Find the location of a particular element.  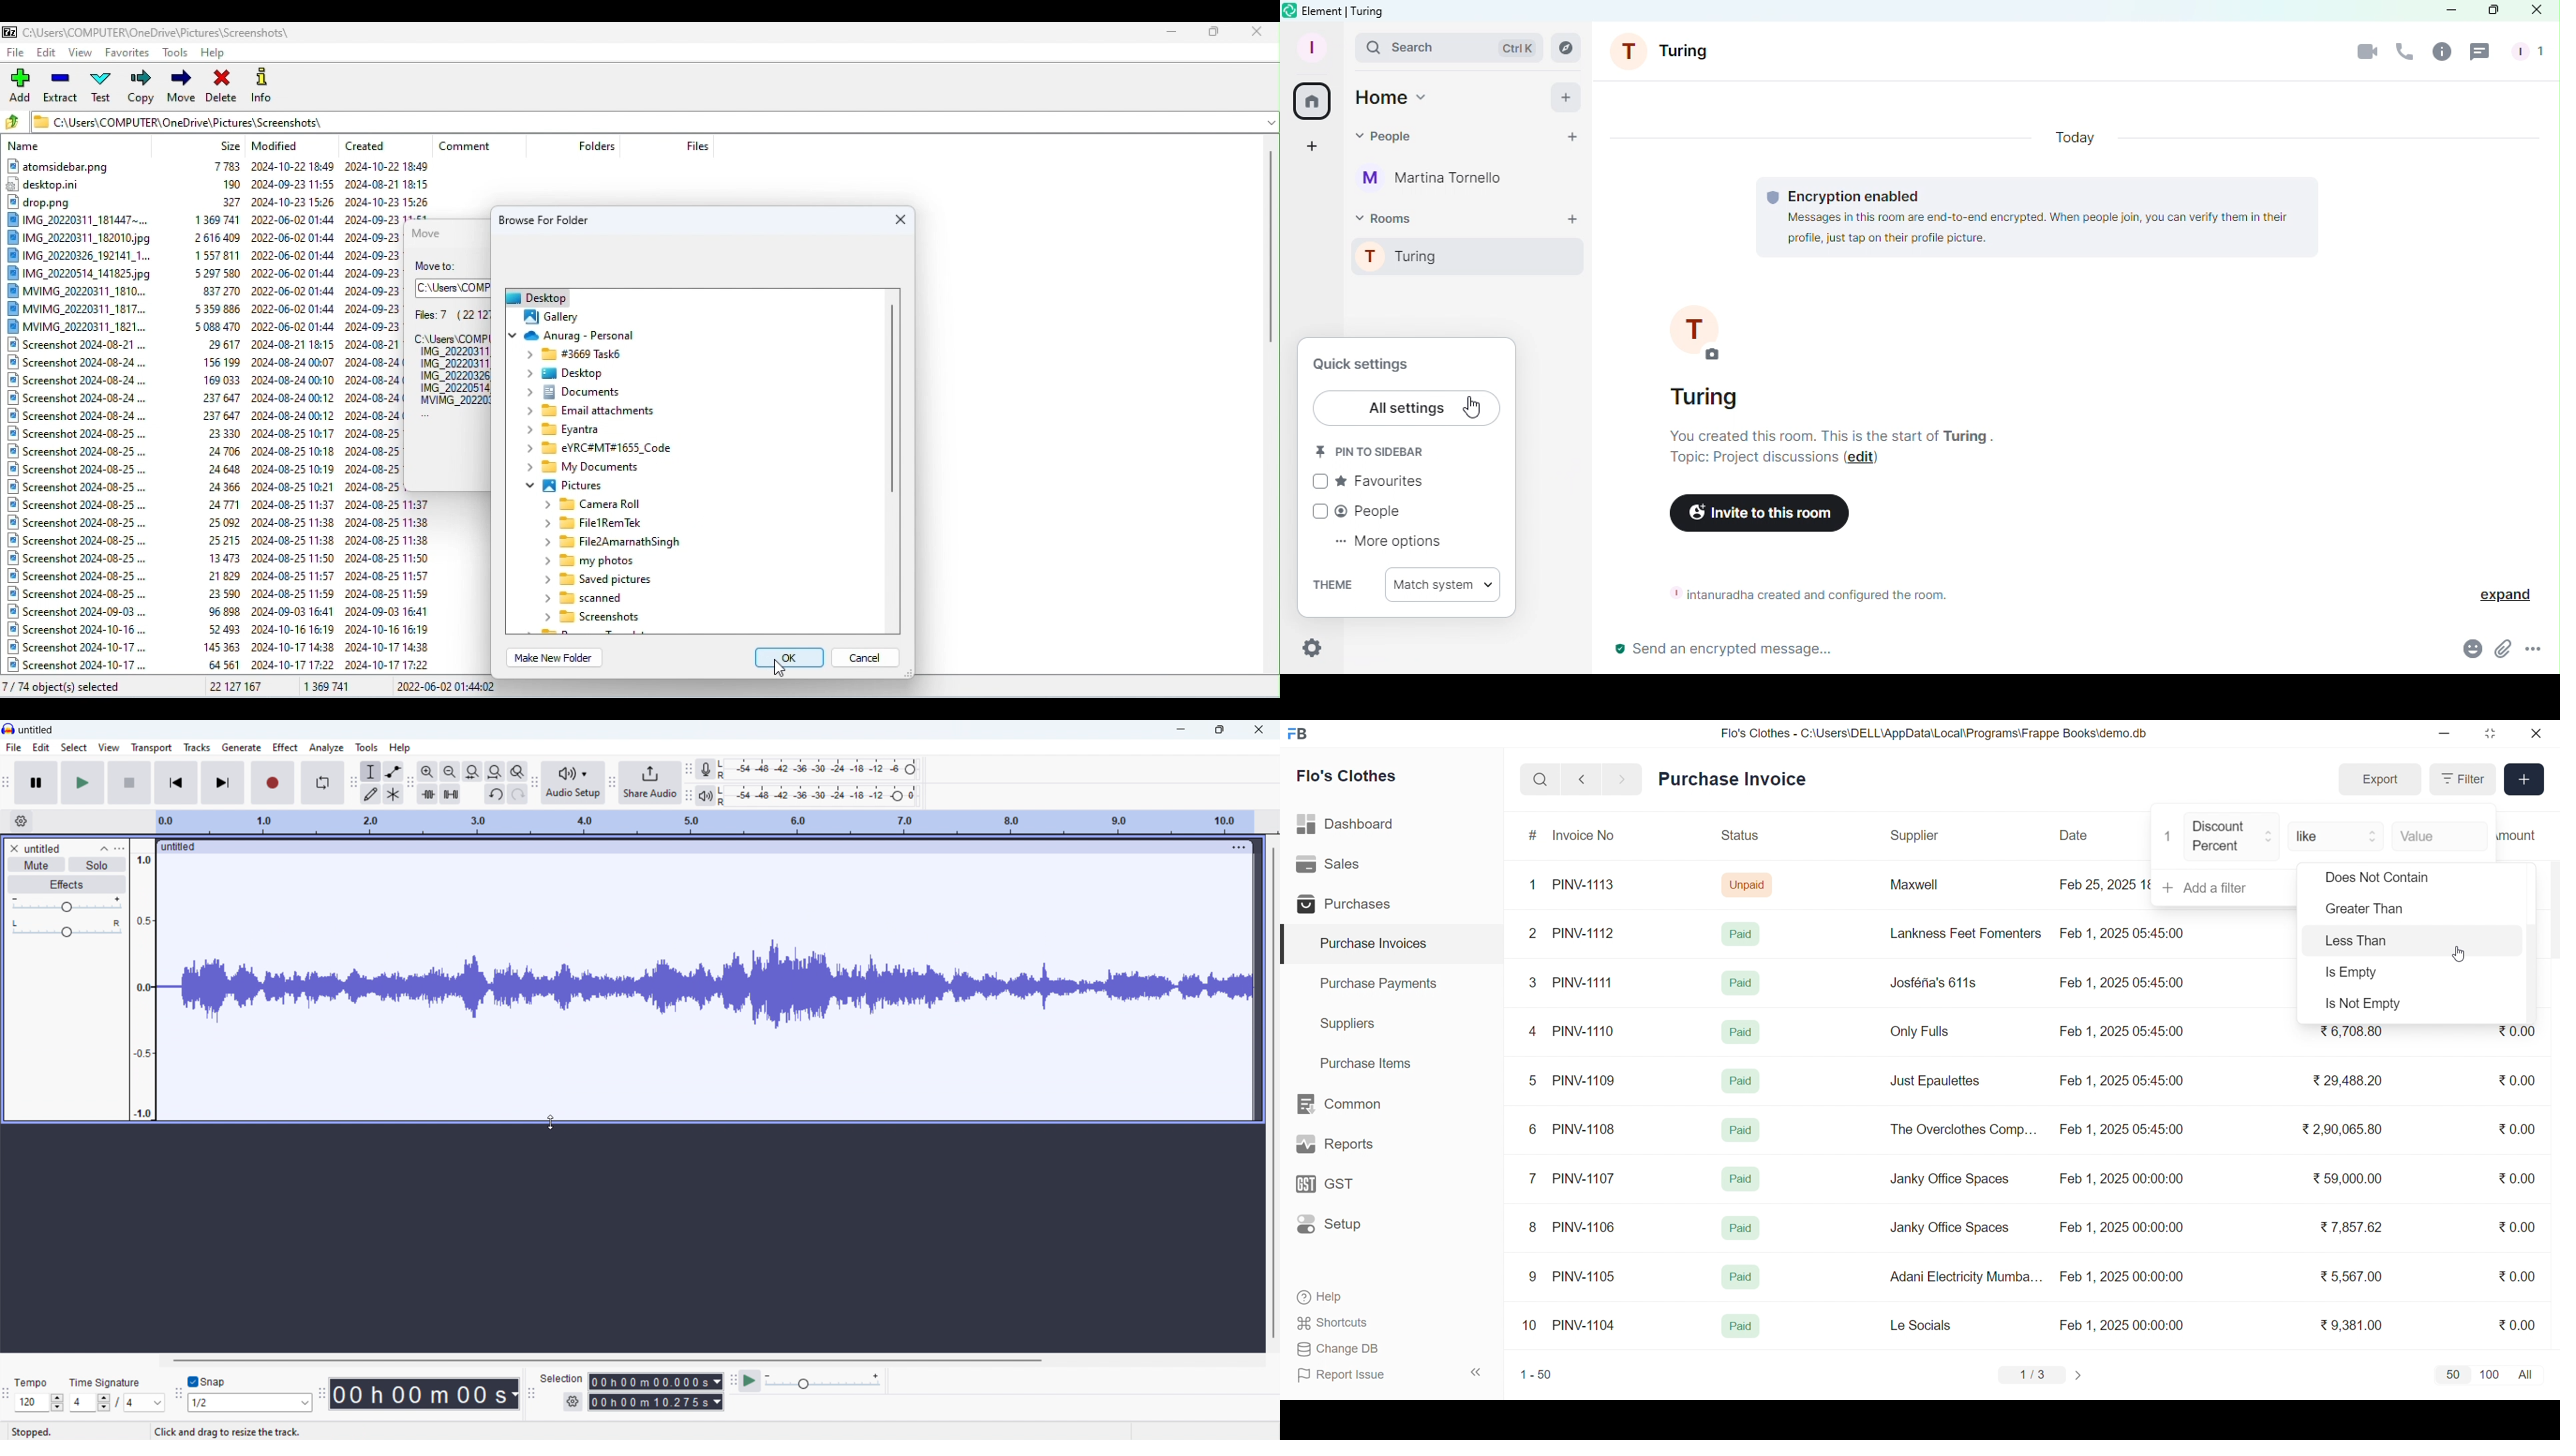

PINV-1107 is located at coordinates (1587, 1179).